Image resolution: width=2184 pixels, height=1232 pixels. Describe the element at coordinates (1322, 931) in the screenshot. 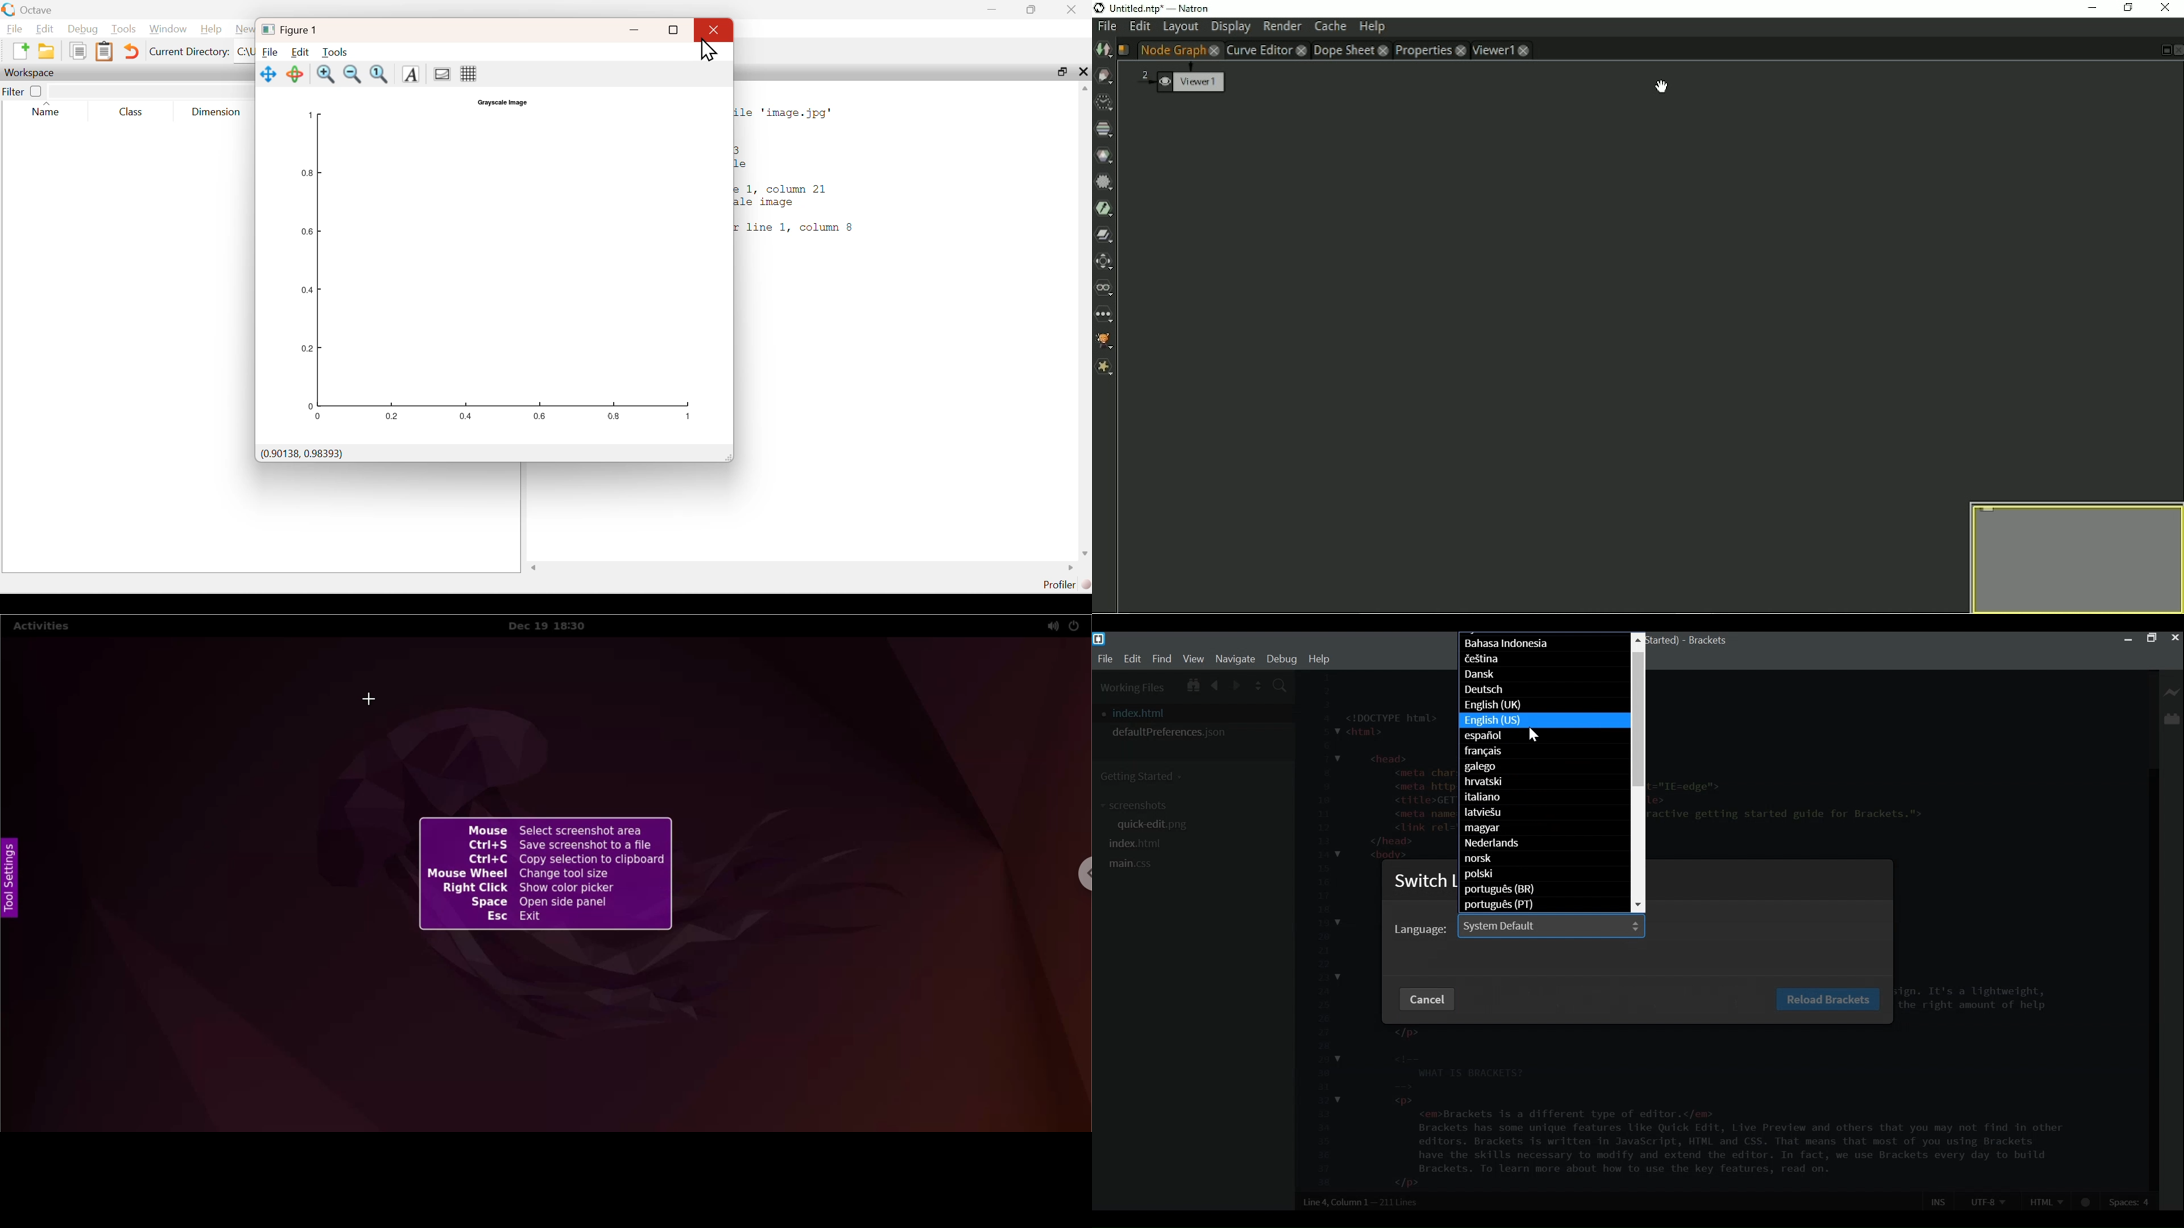

I see `line number` at that location.